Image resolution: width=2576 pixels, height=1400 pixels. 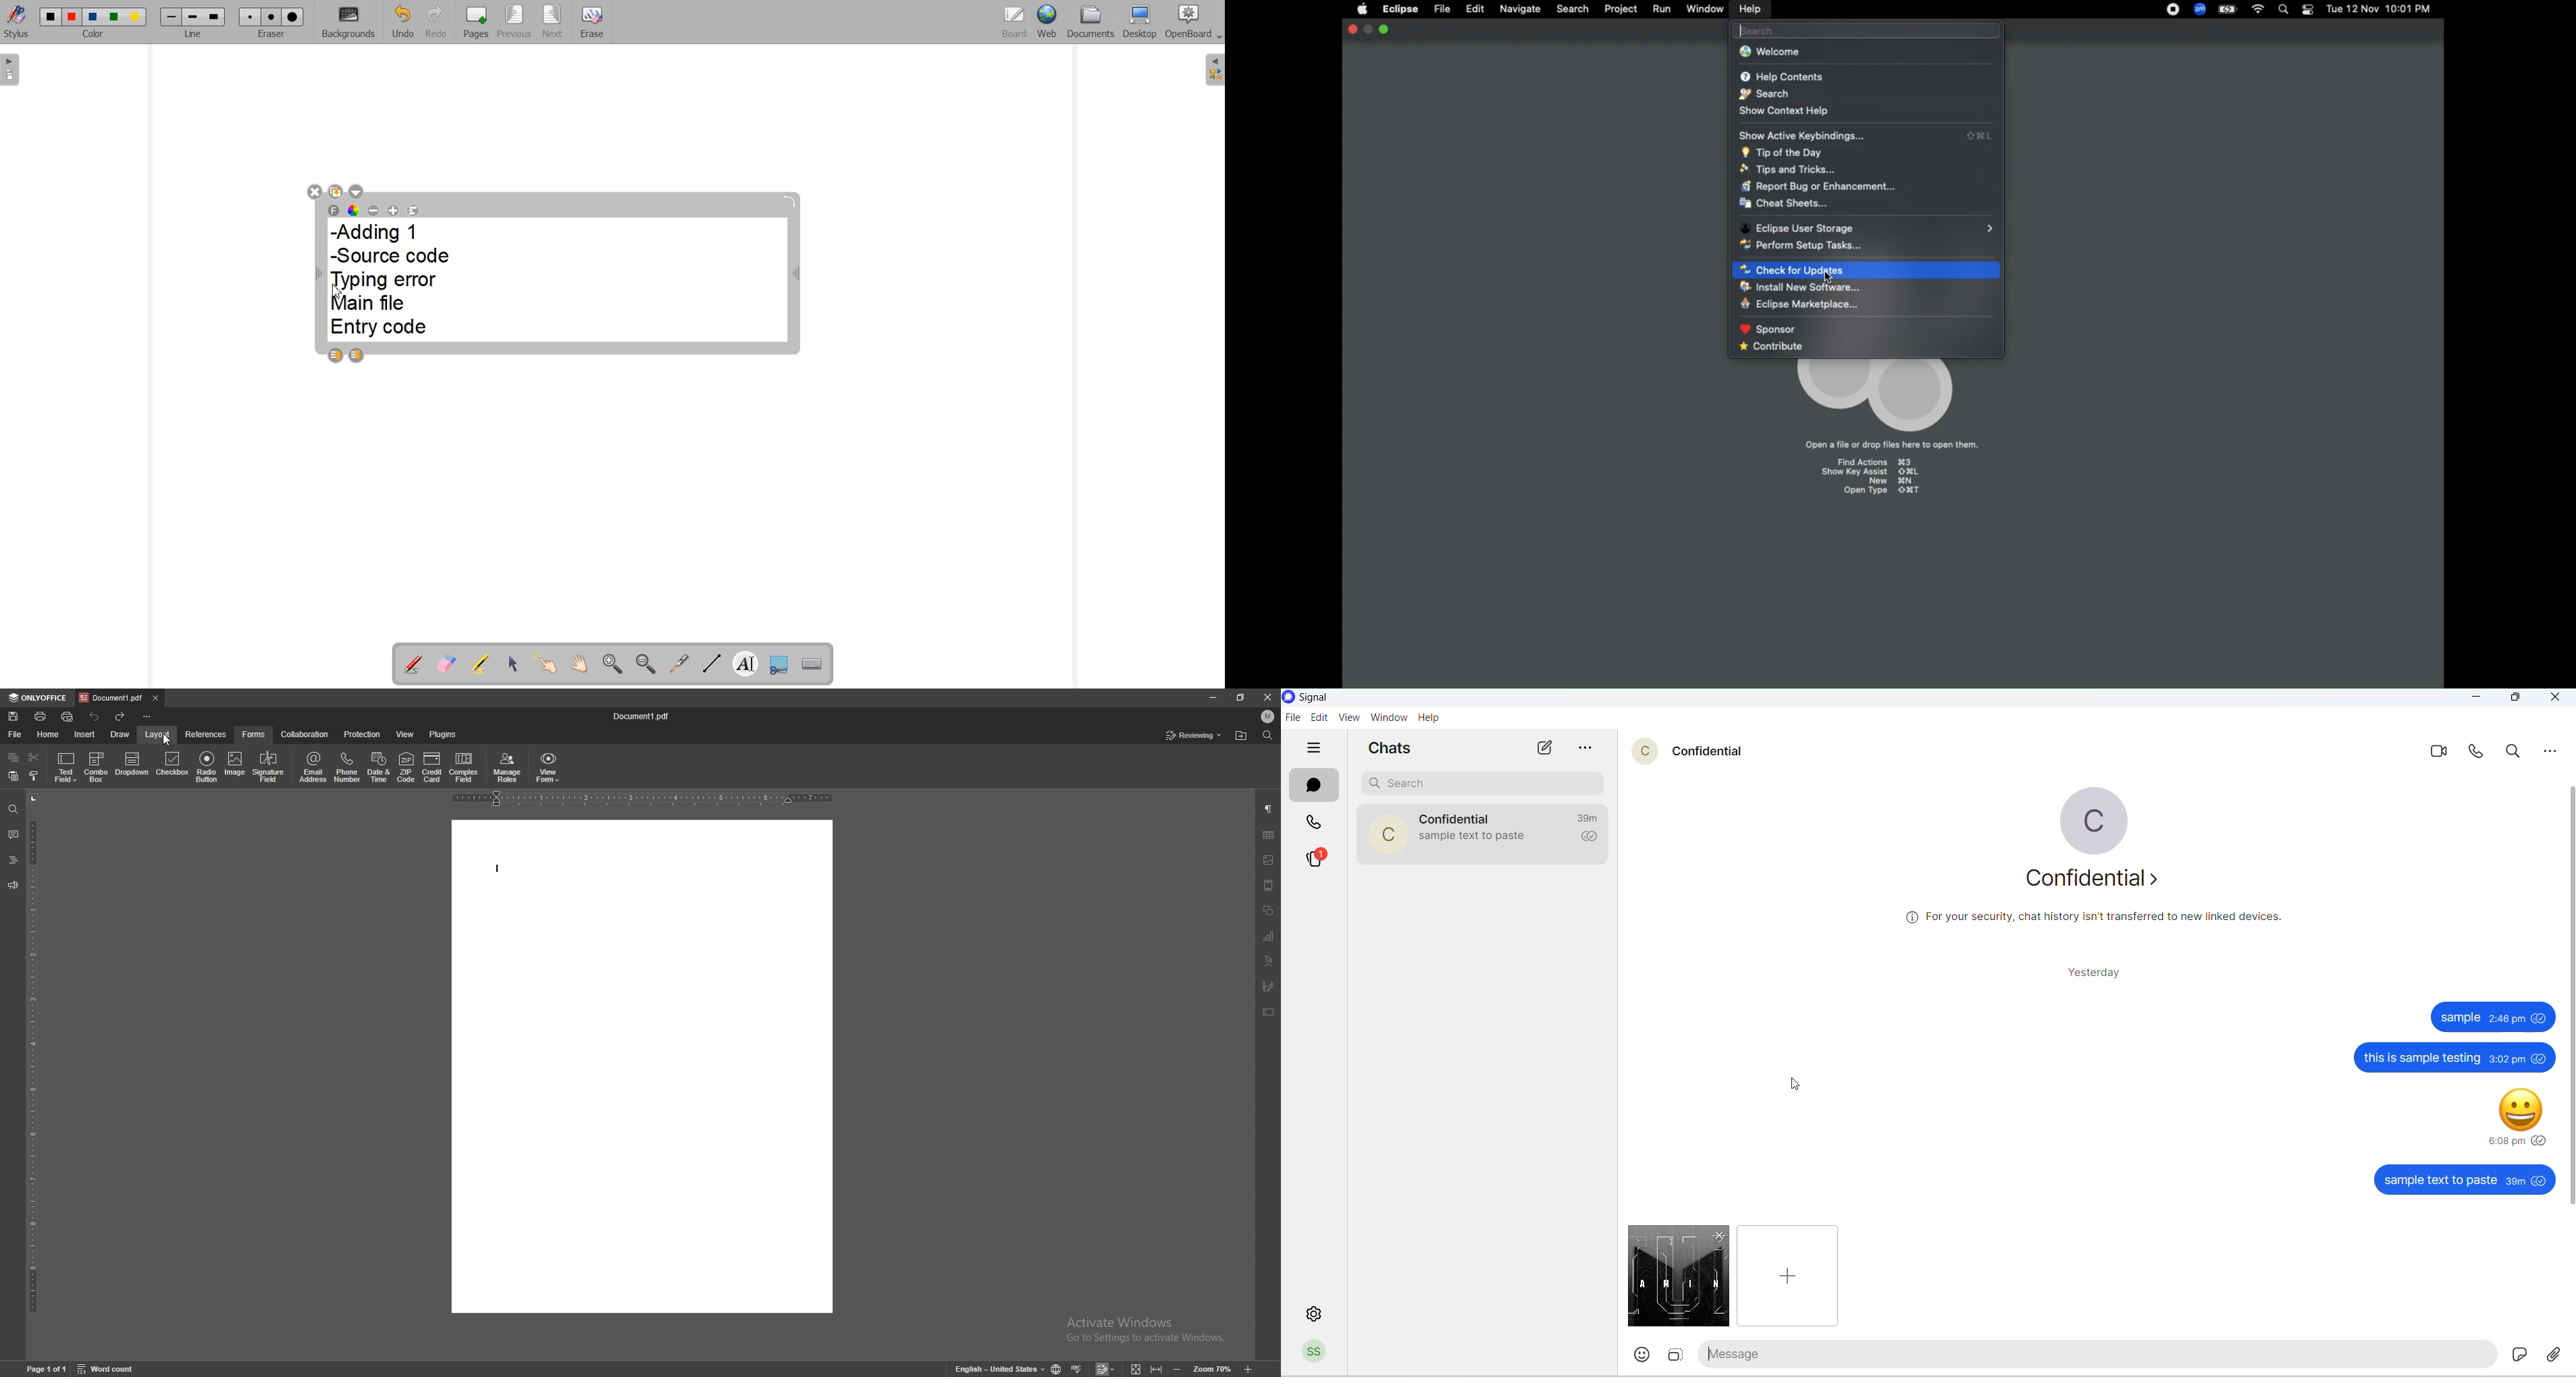 What do you see at coordinates (547, 665) in the screenshot?
I see `Interact with items` at bounding box center [547, 665].